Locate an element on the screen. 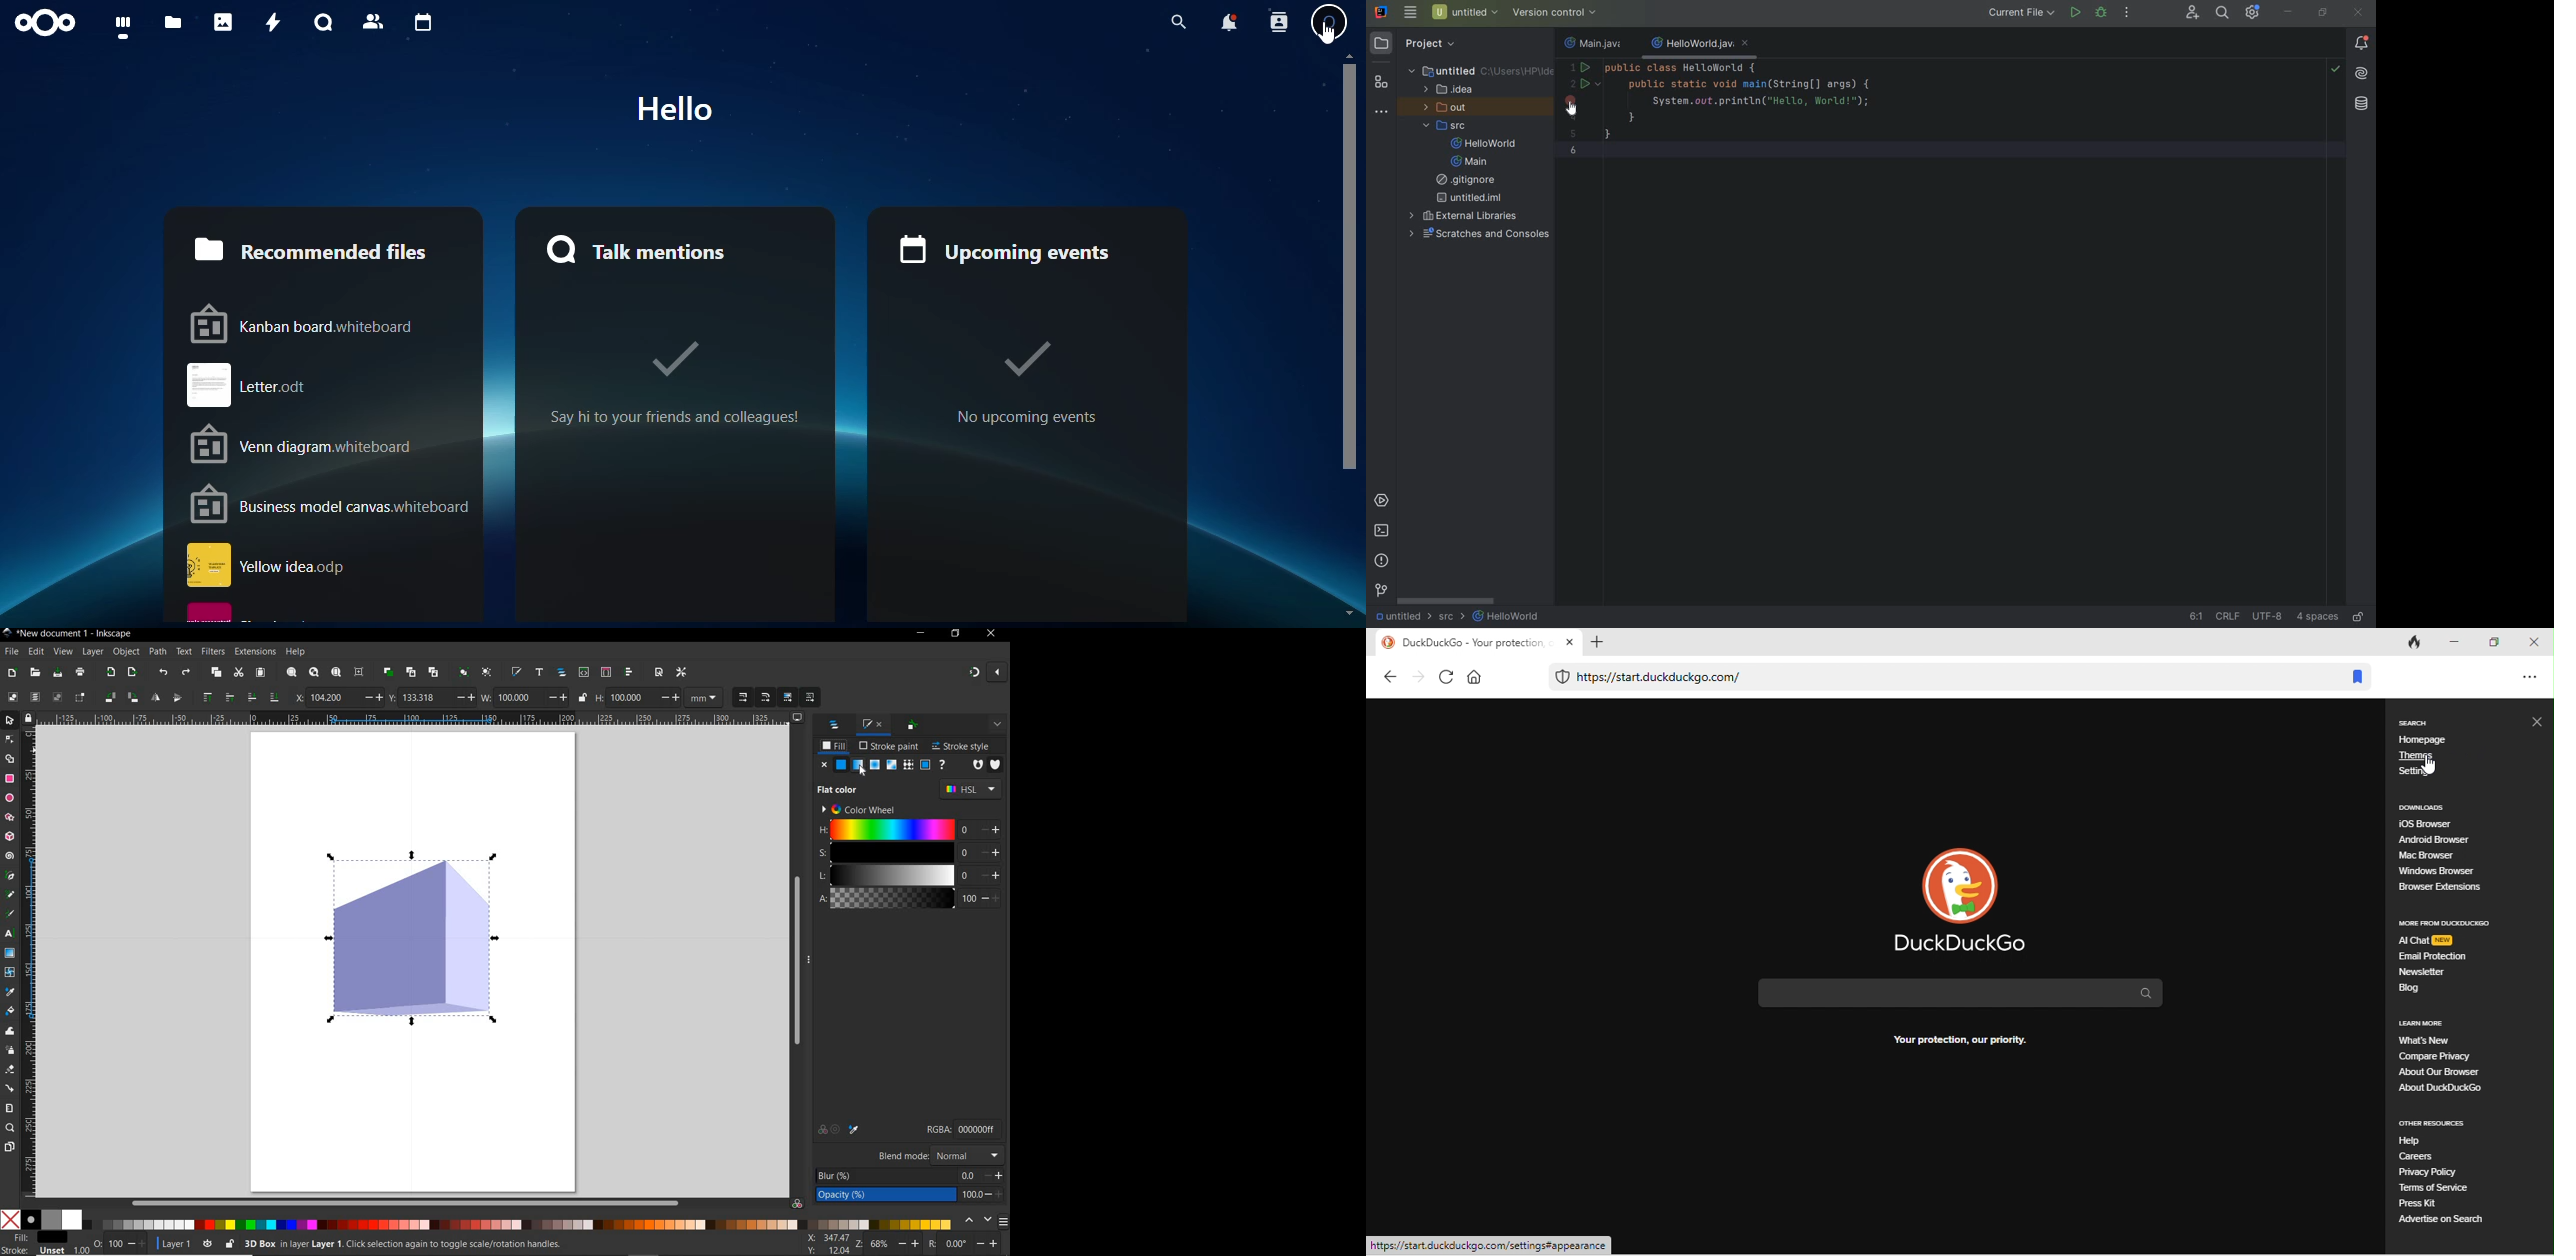 This screenshot has width=2576, height=1260. cursor is located at coordinates (866, 770).